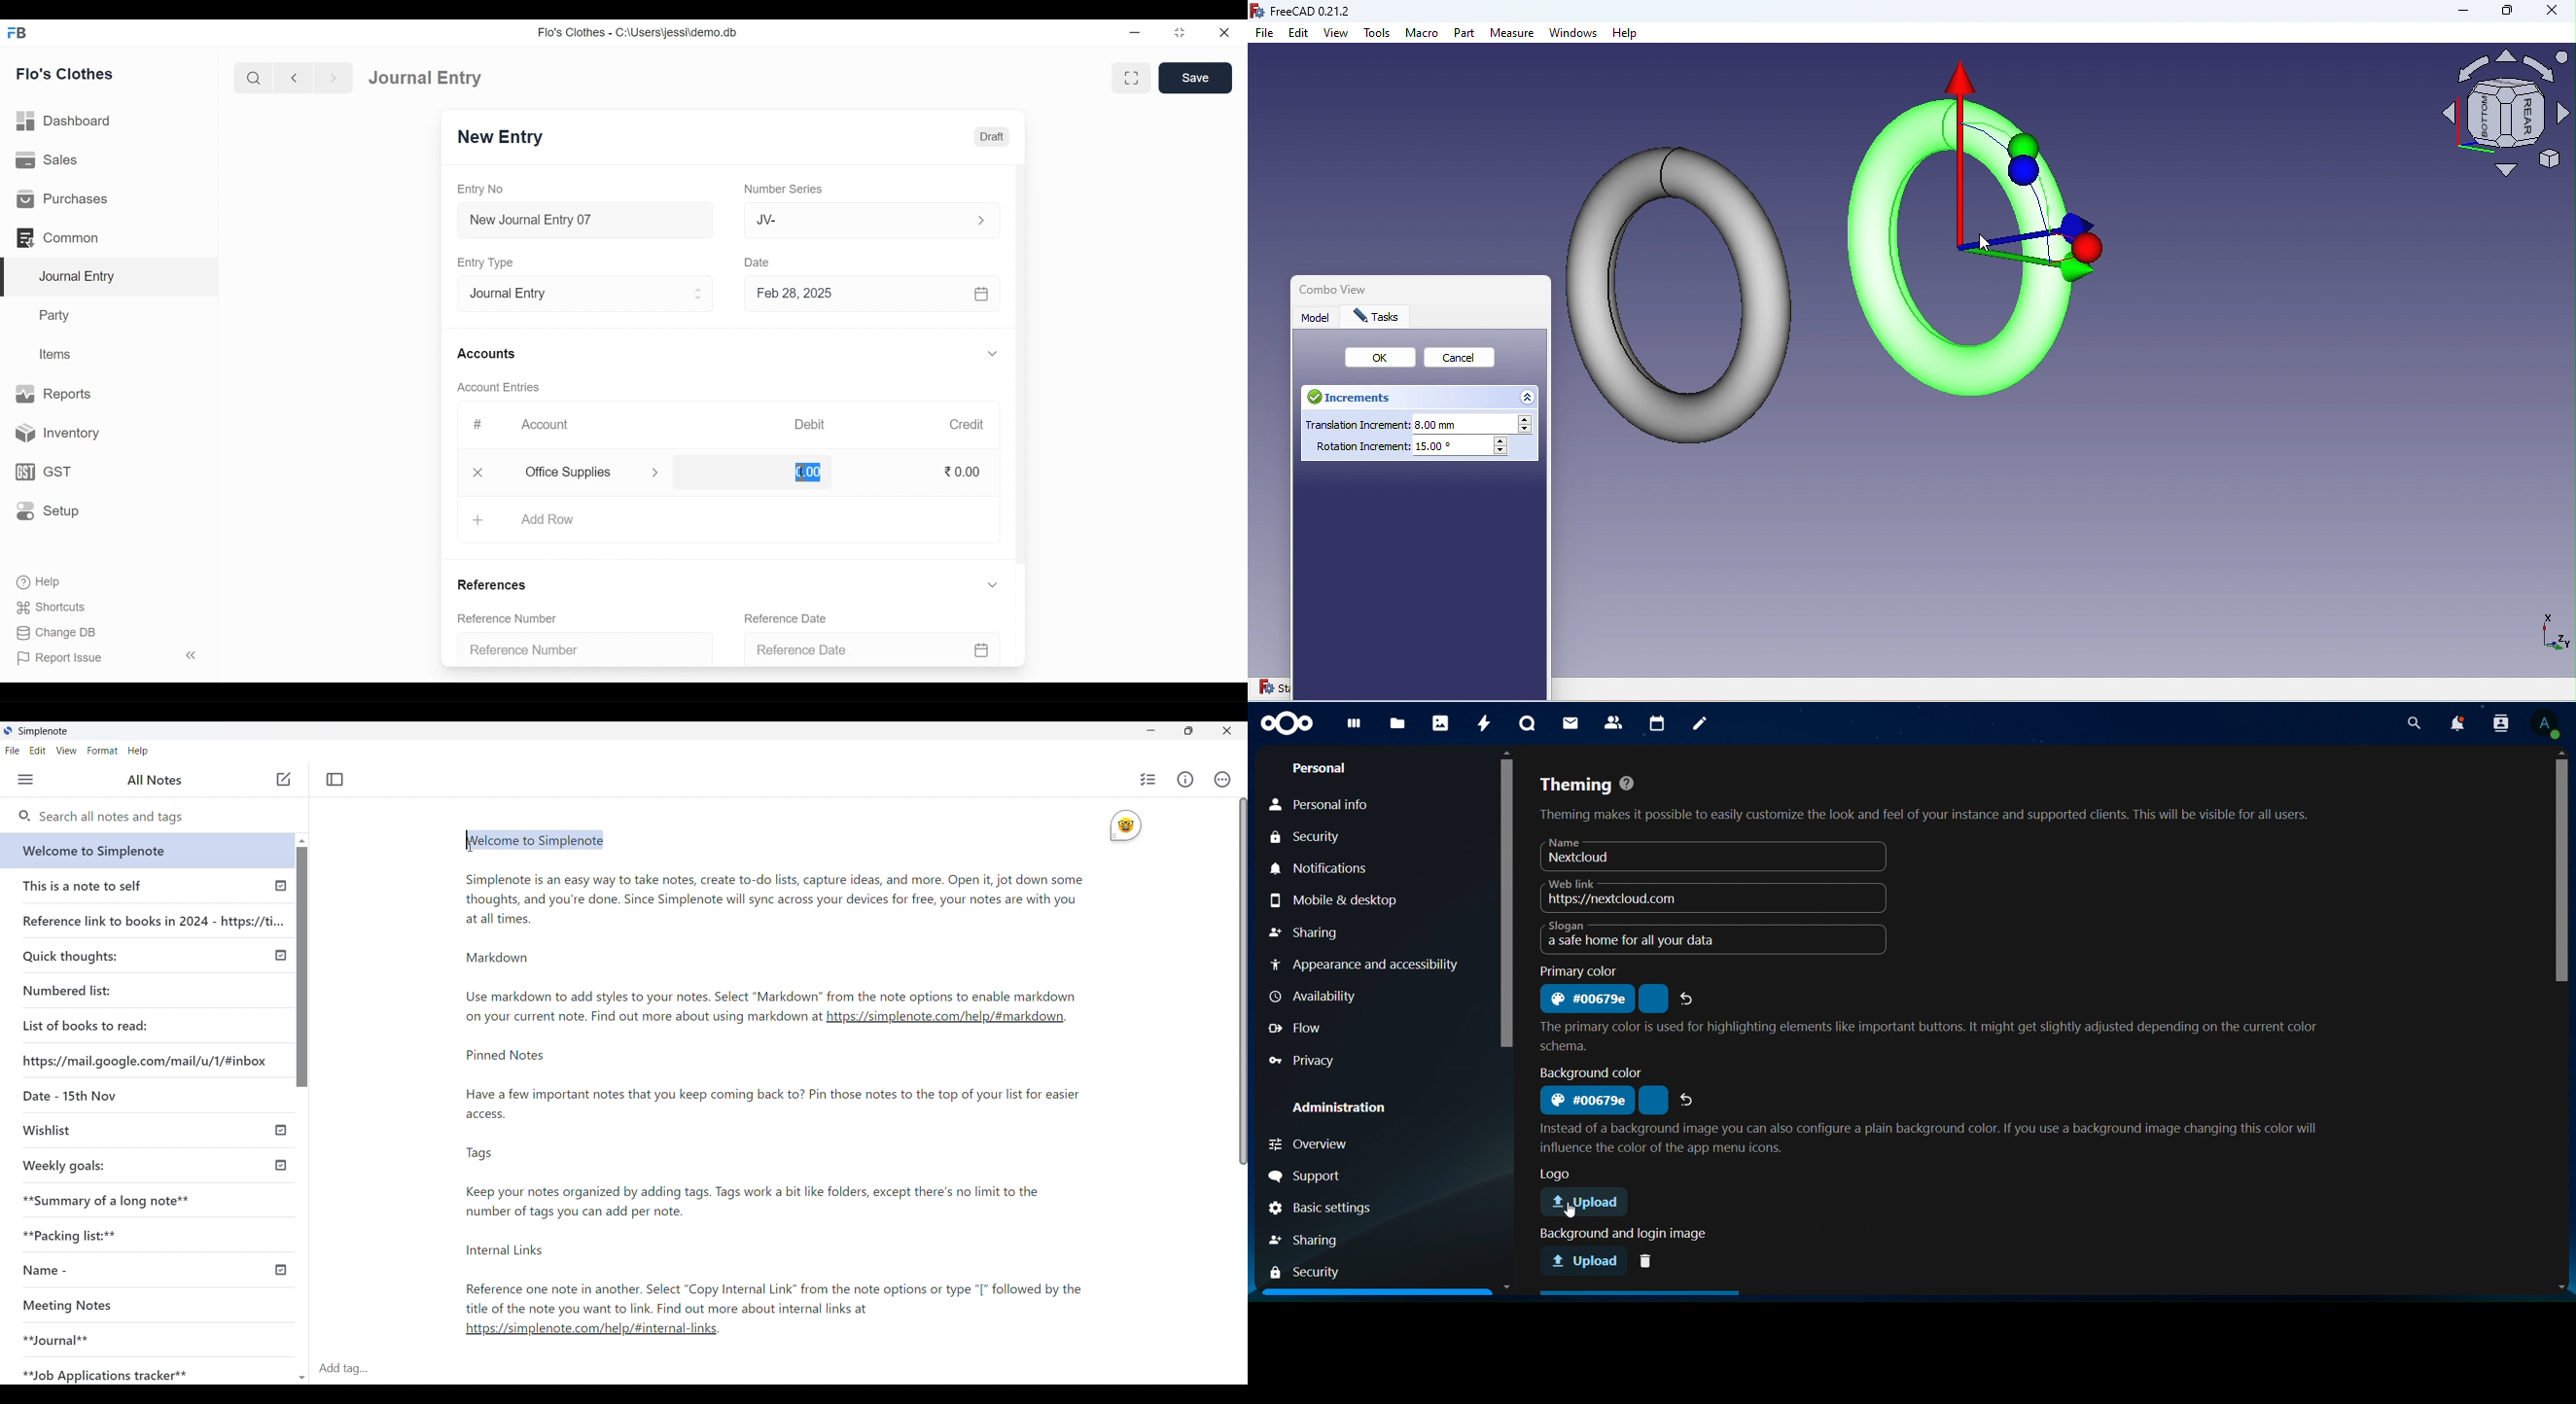 This screenshot has width=2576, height=1428. I want to click on sharing, so click(1315, 1239).